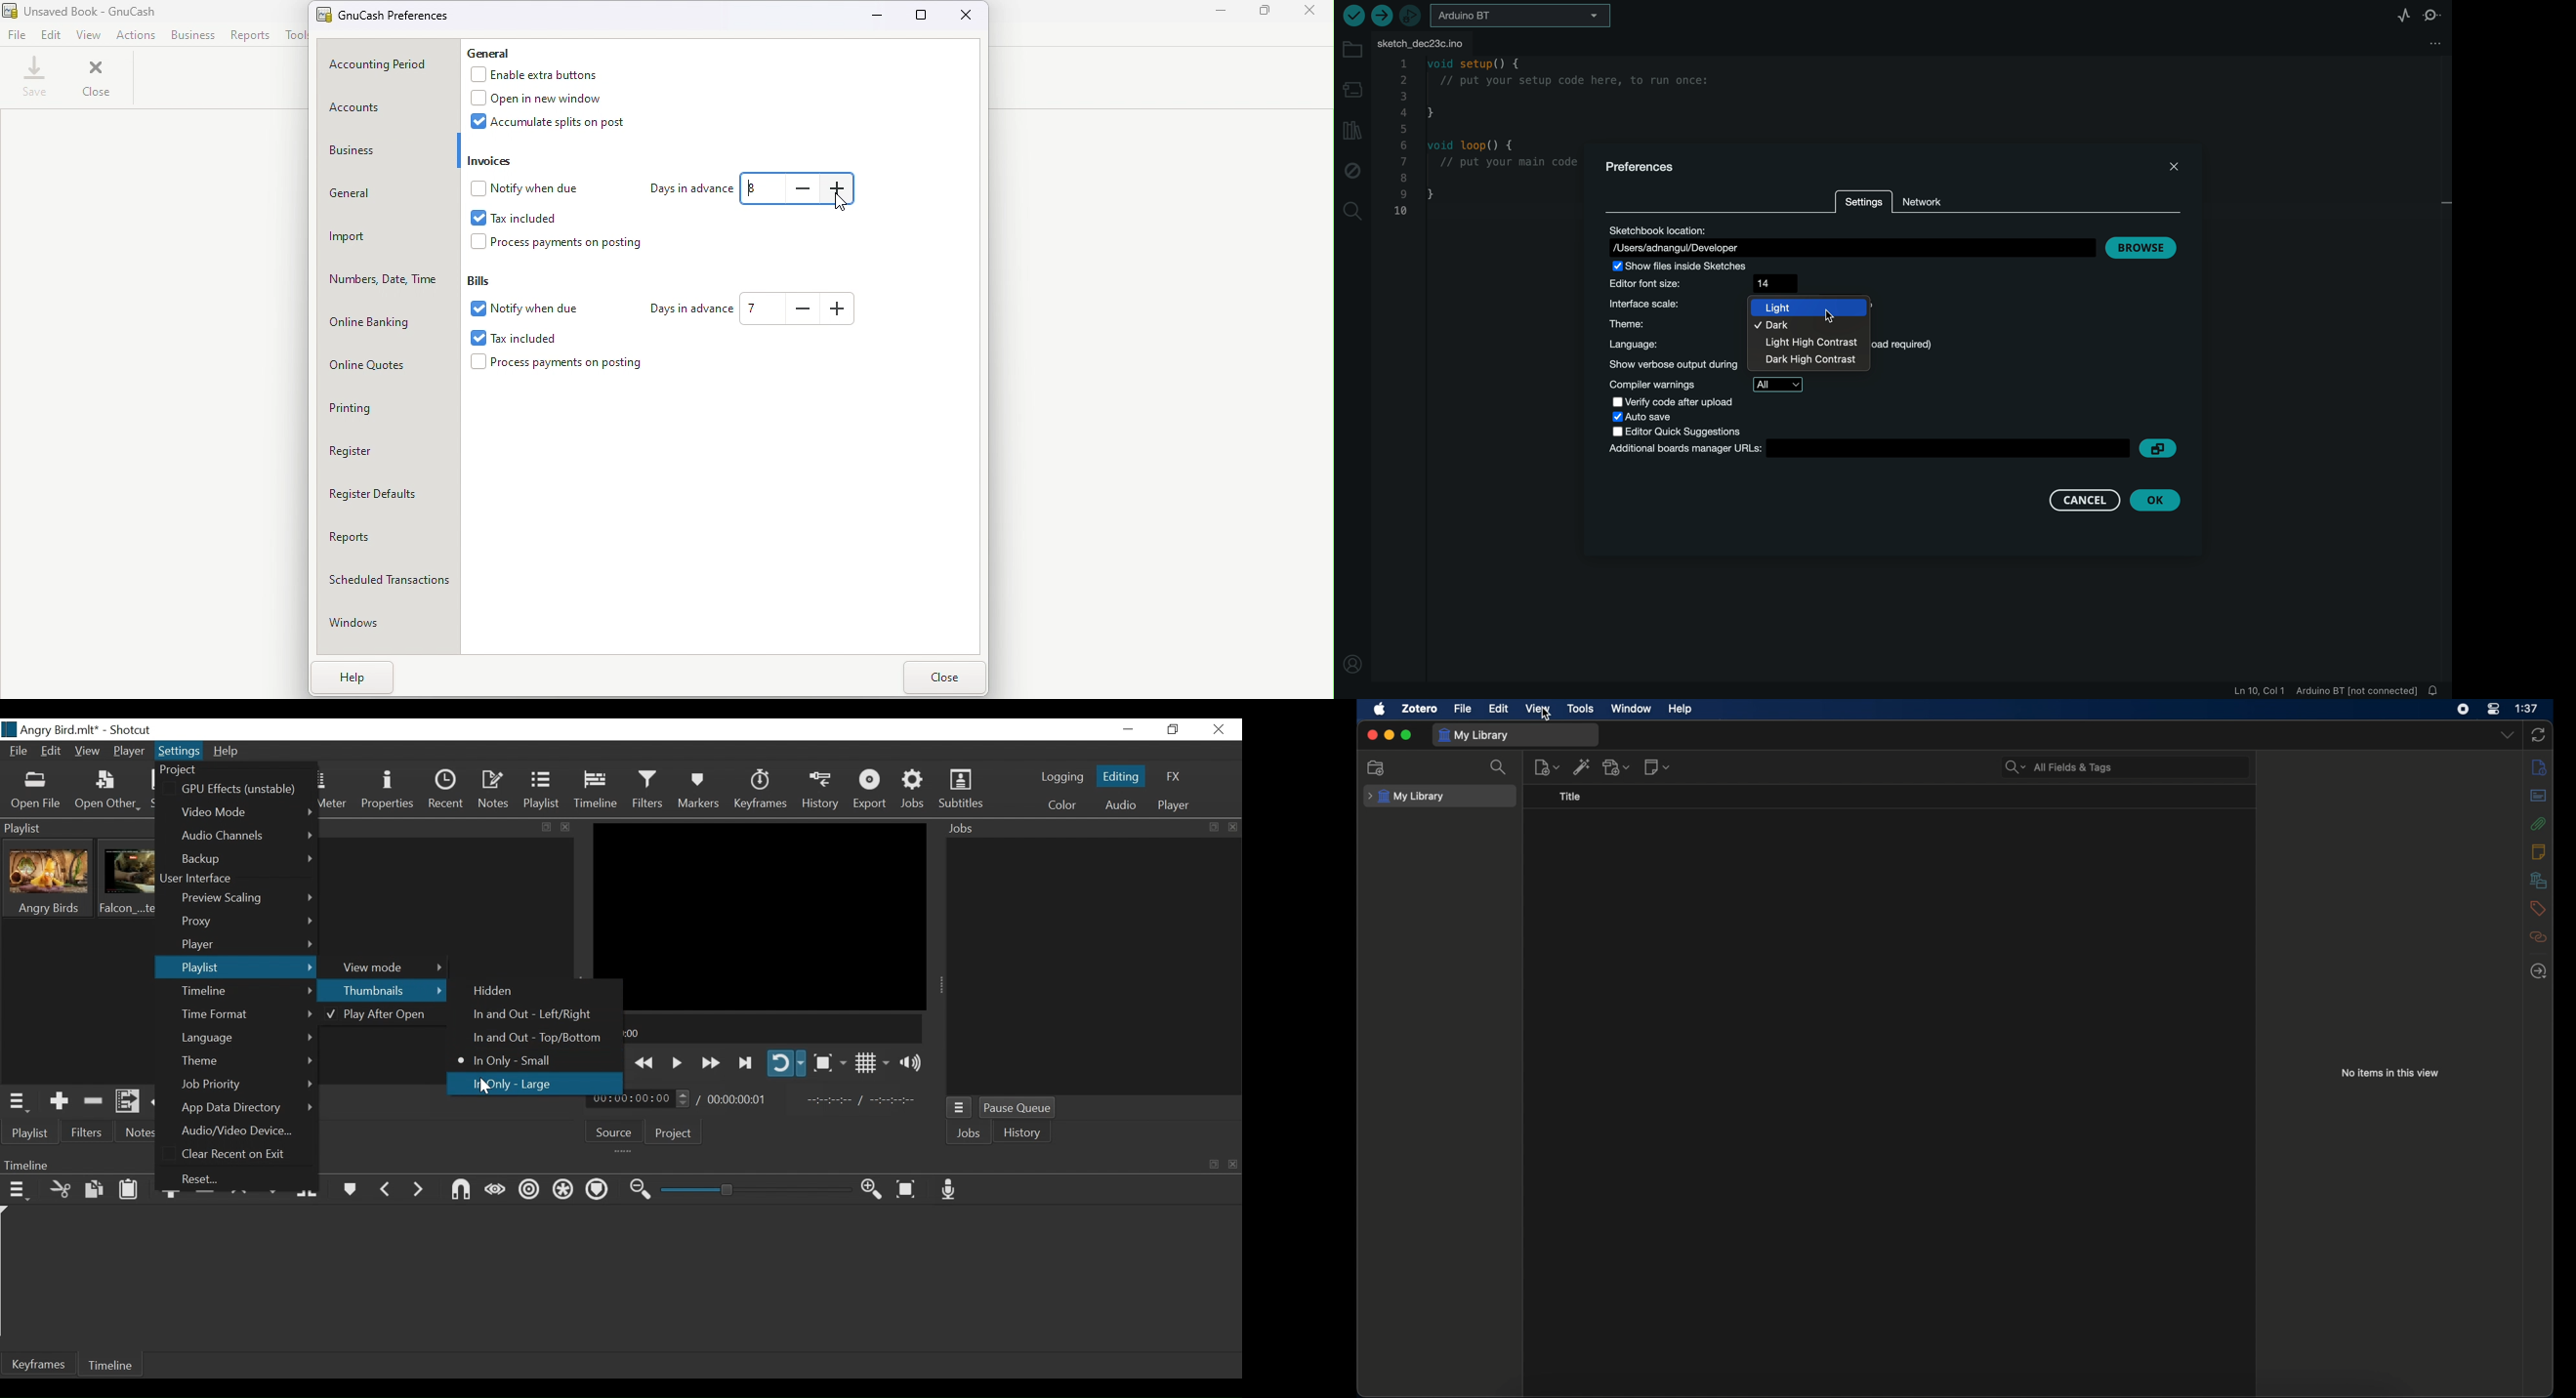  I want to click on Record Audio, so click(950, 1190).